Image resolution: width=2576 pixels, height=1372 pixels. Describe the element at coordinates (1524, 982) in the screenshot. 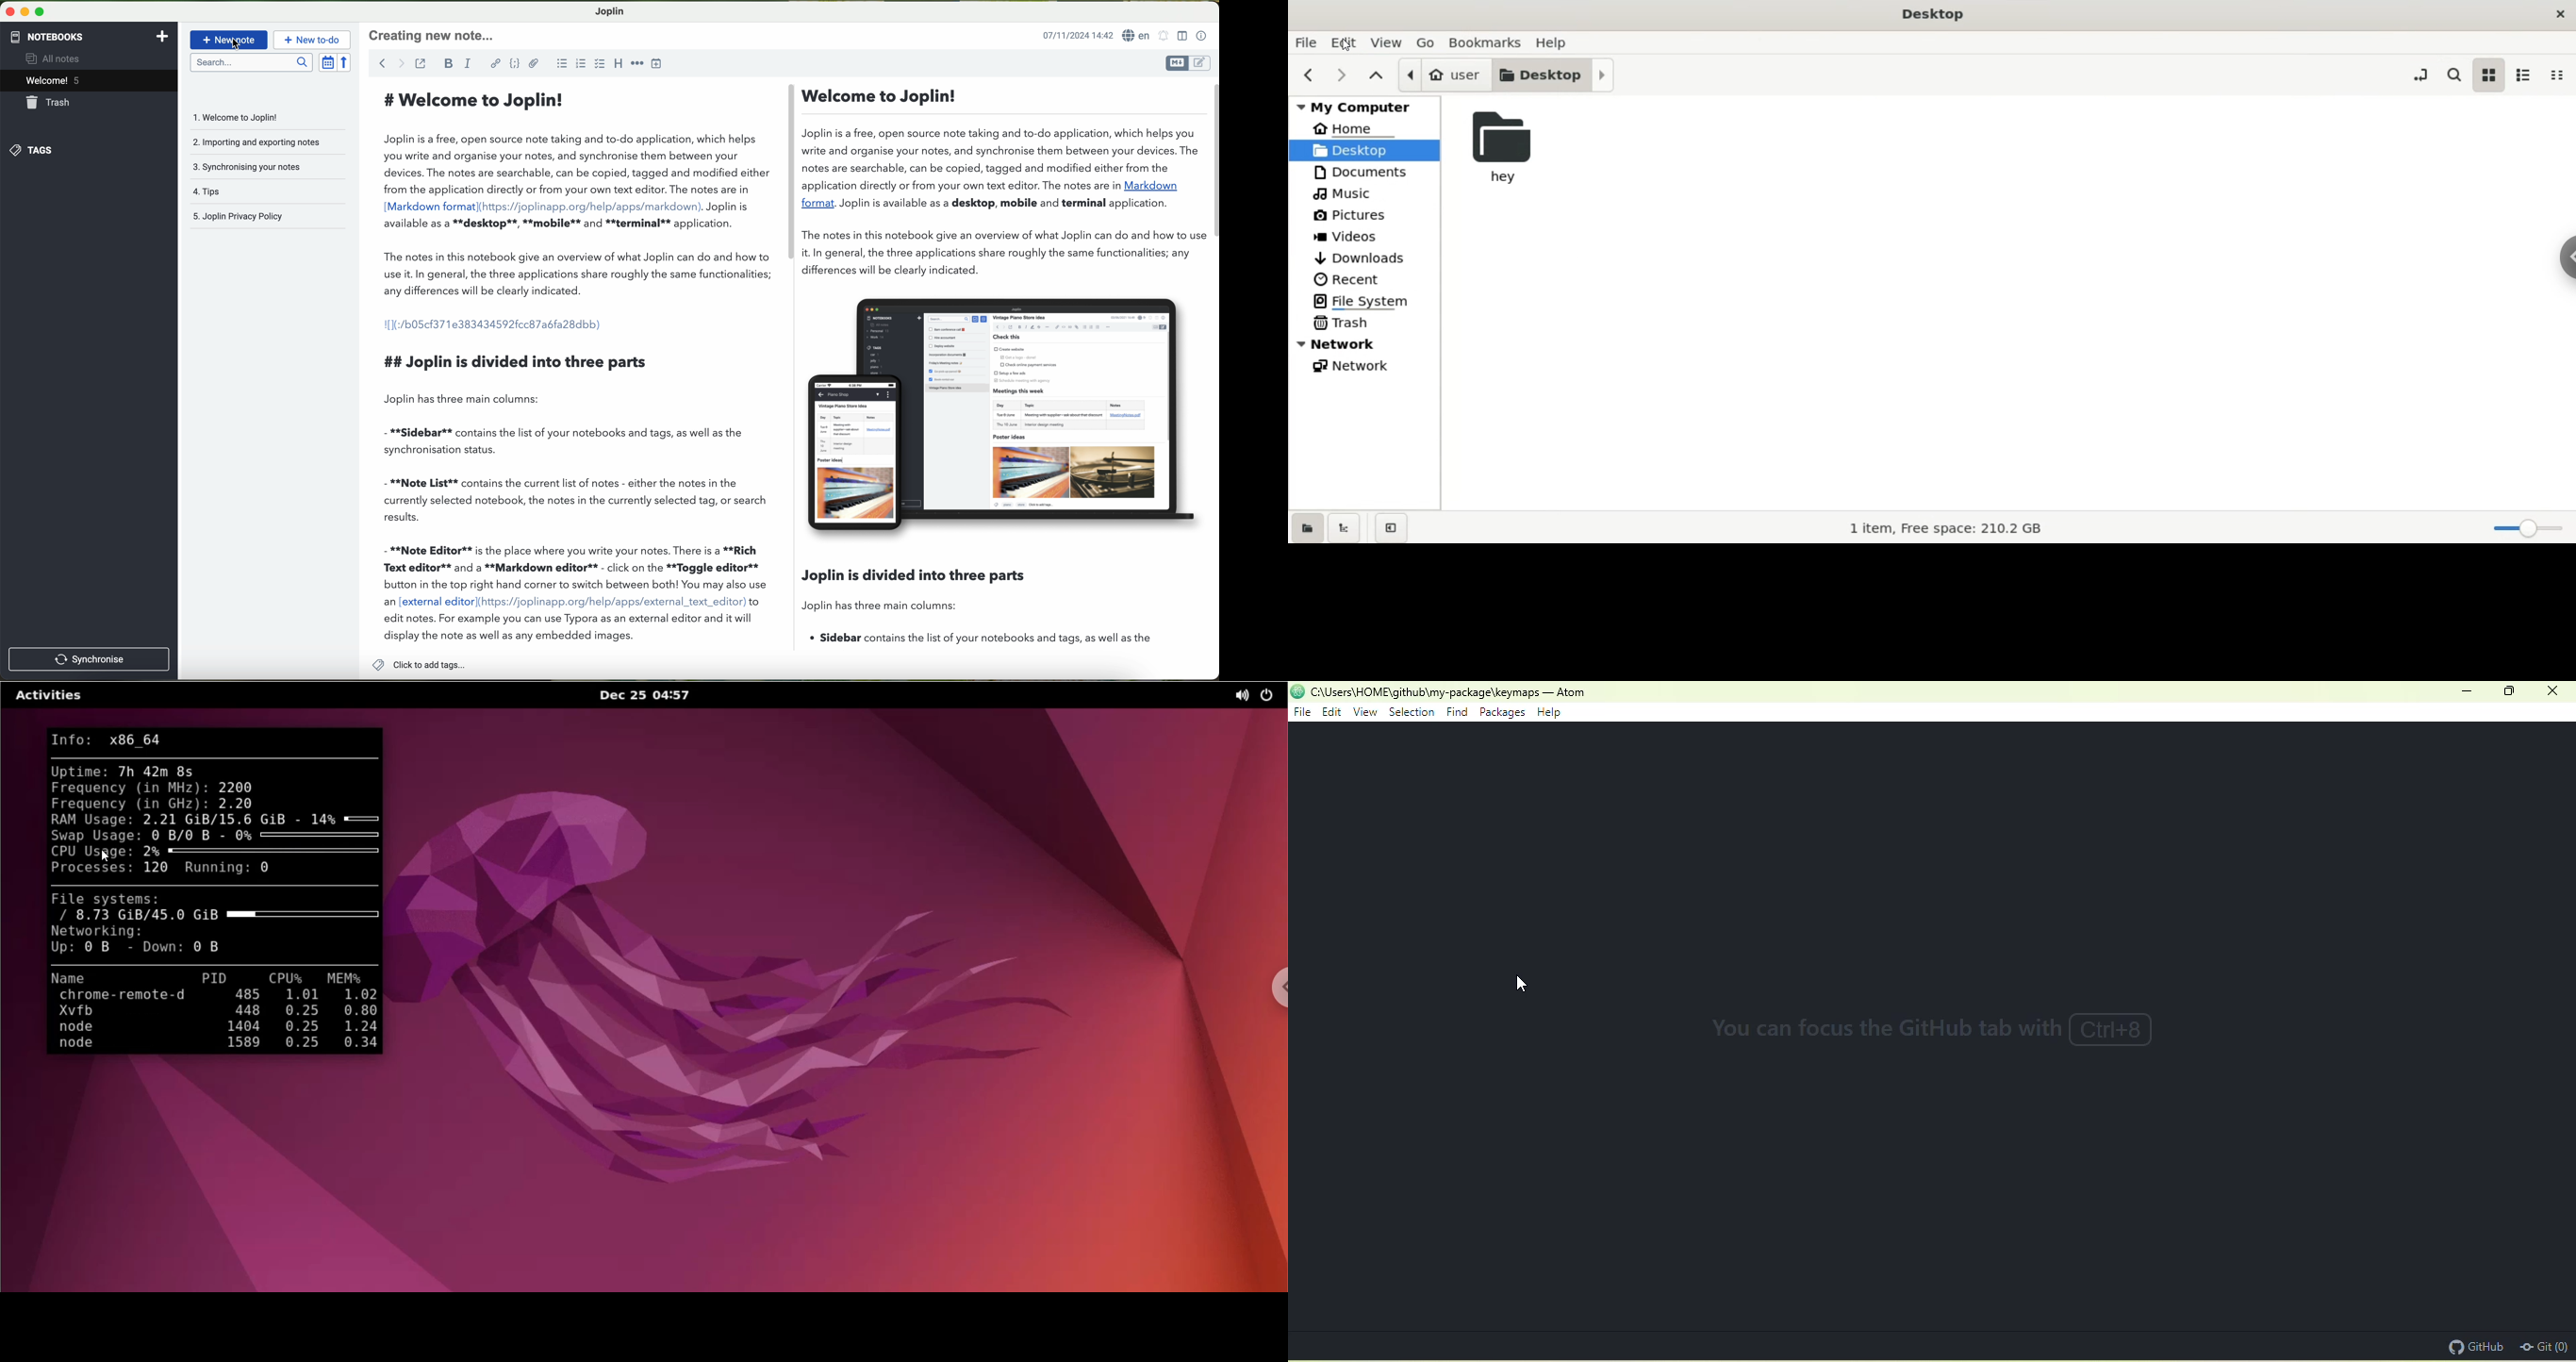

I see `cursor` at that location.